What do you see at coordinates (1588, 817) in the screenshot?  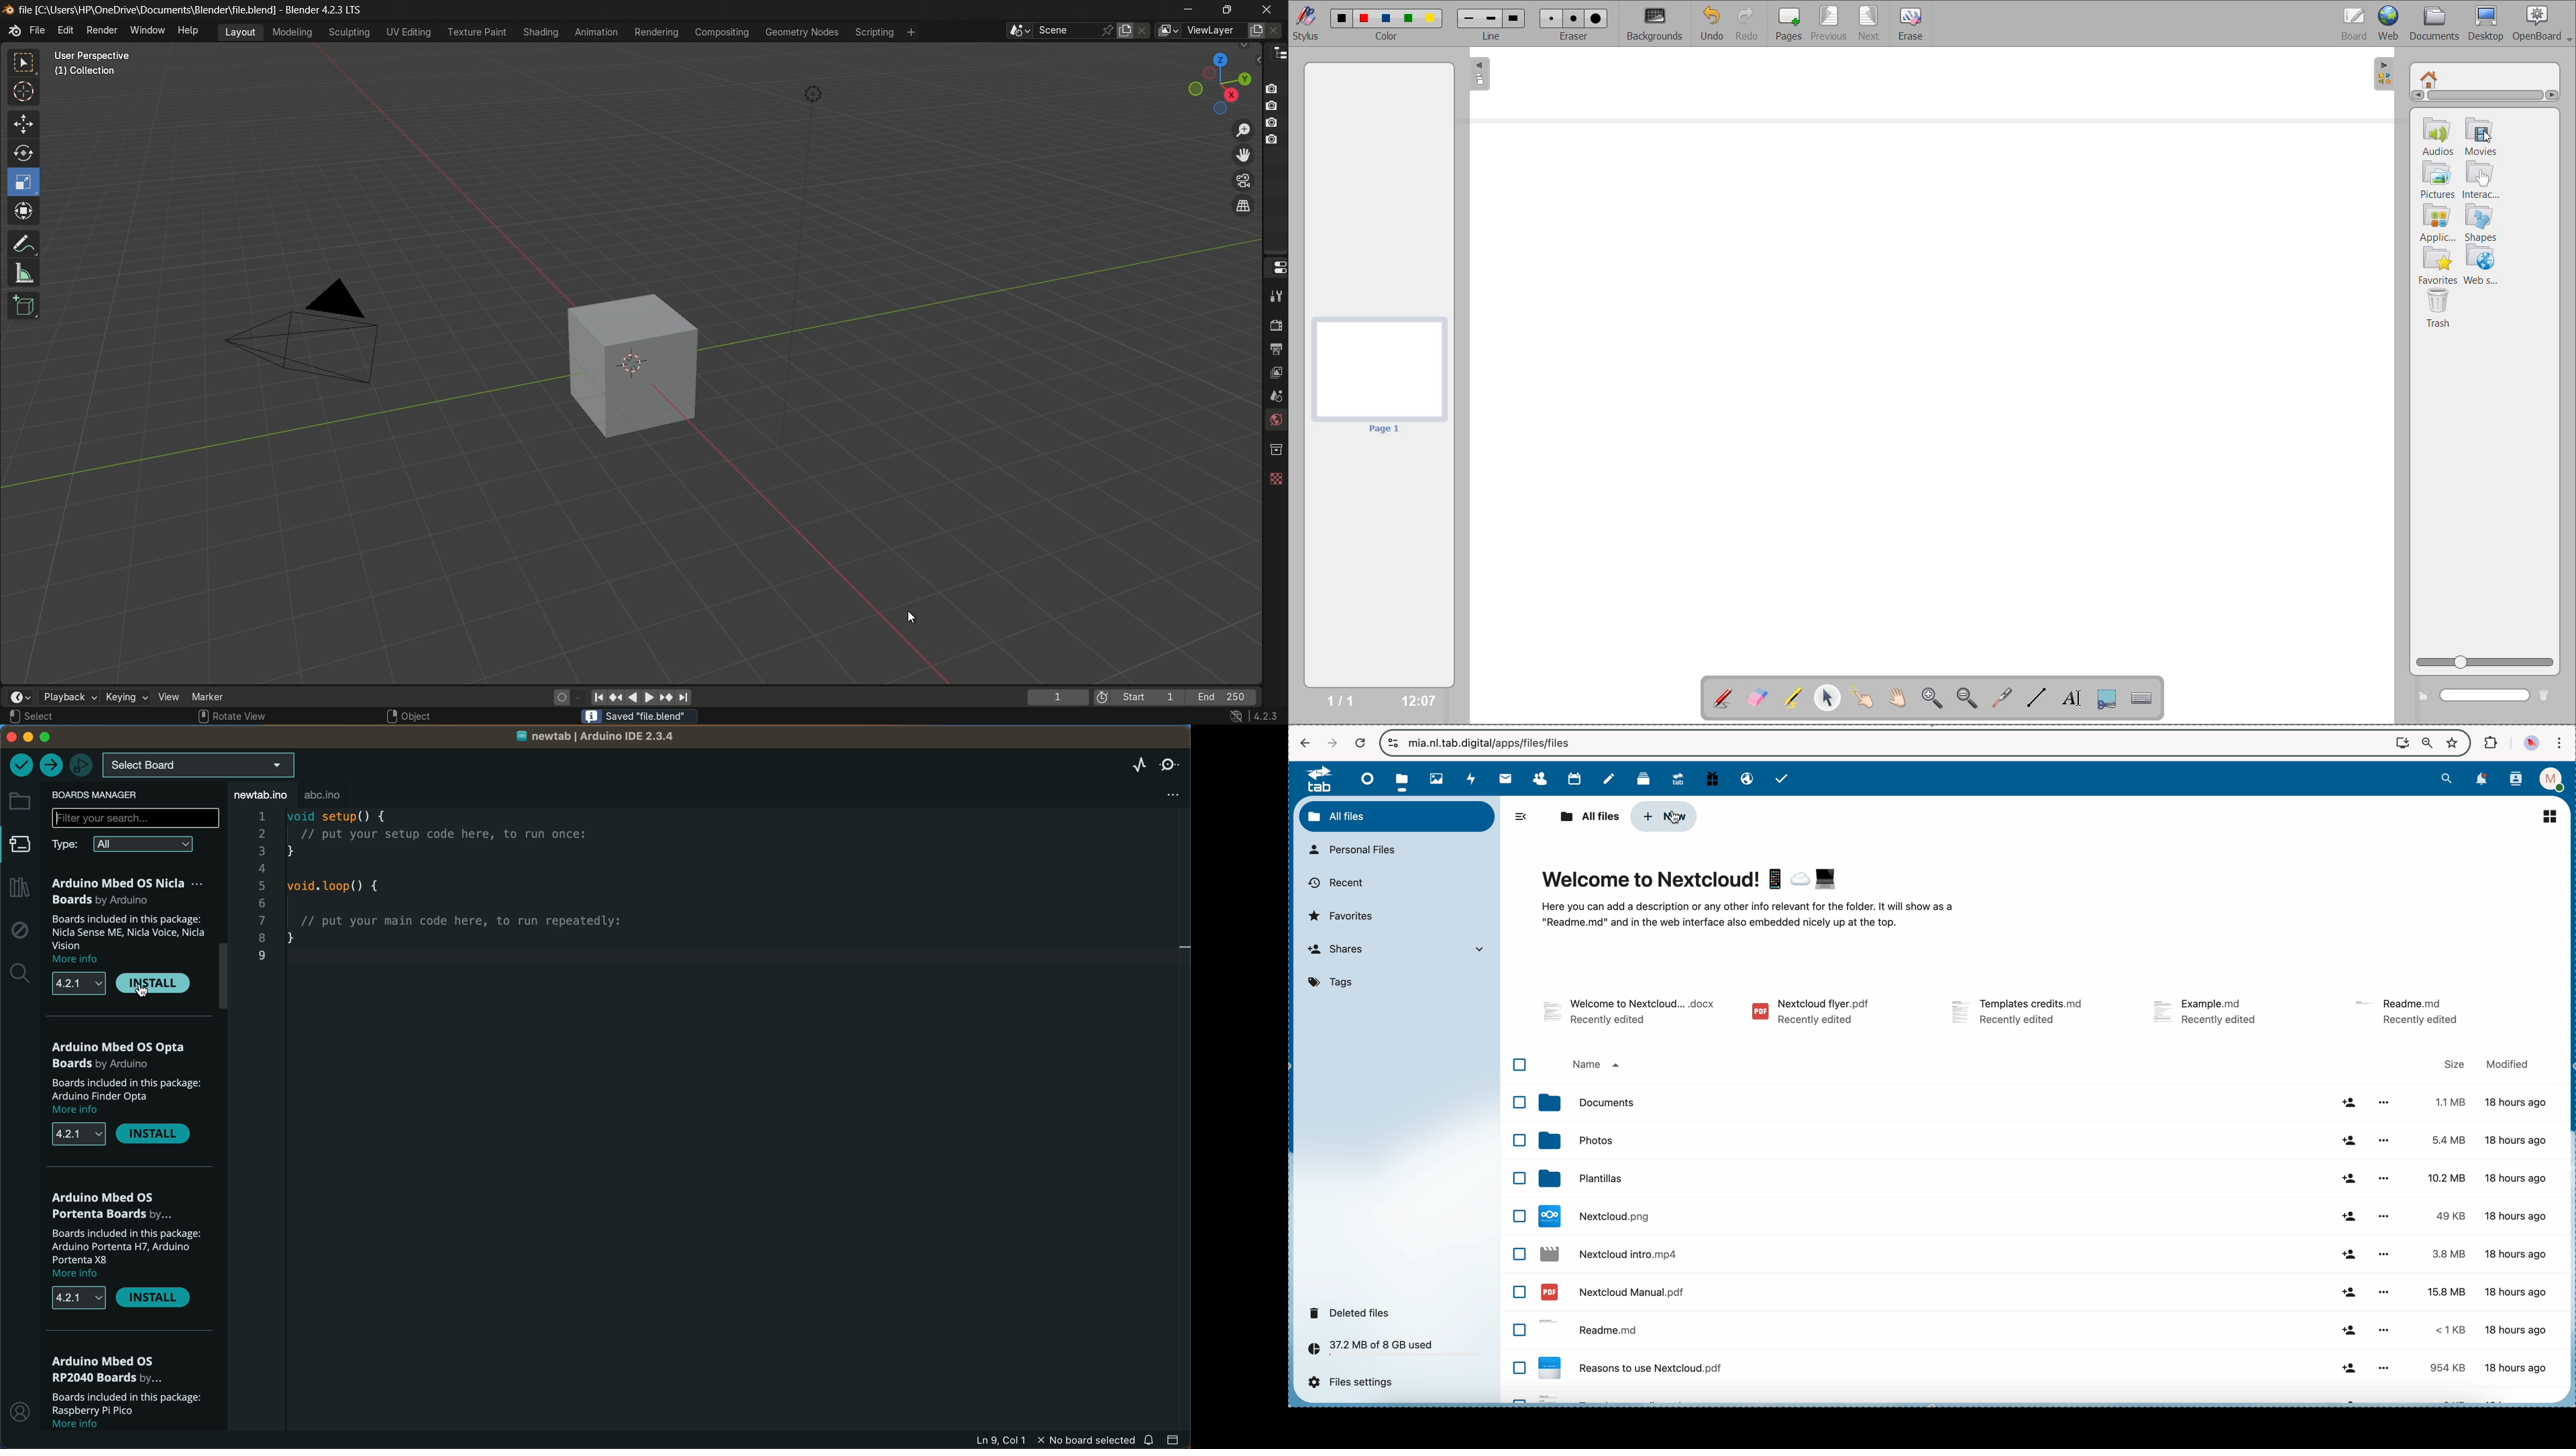 I see `all files` at bounding box center [1588, 817].